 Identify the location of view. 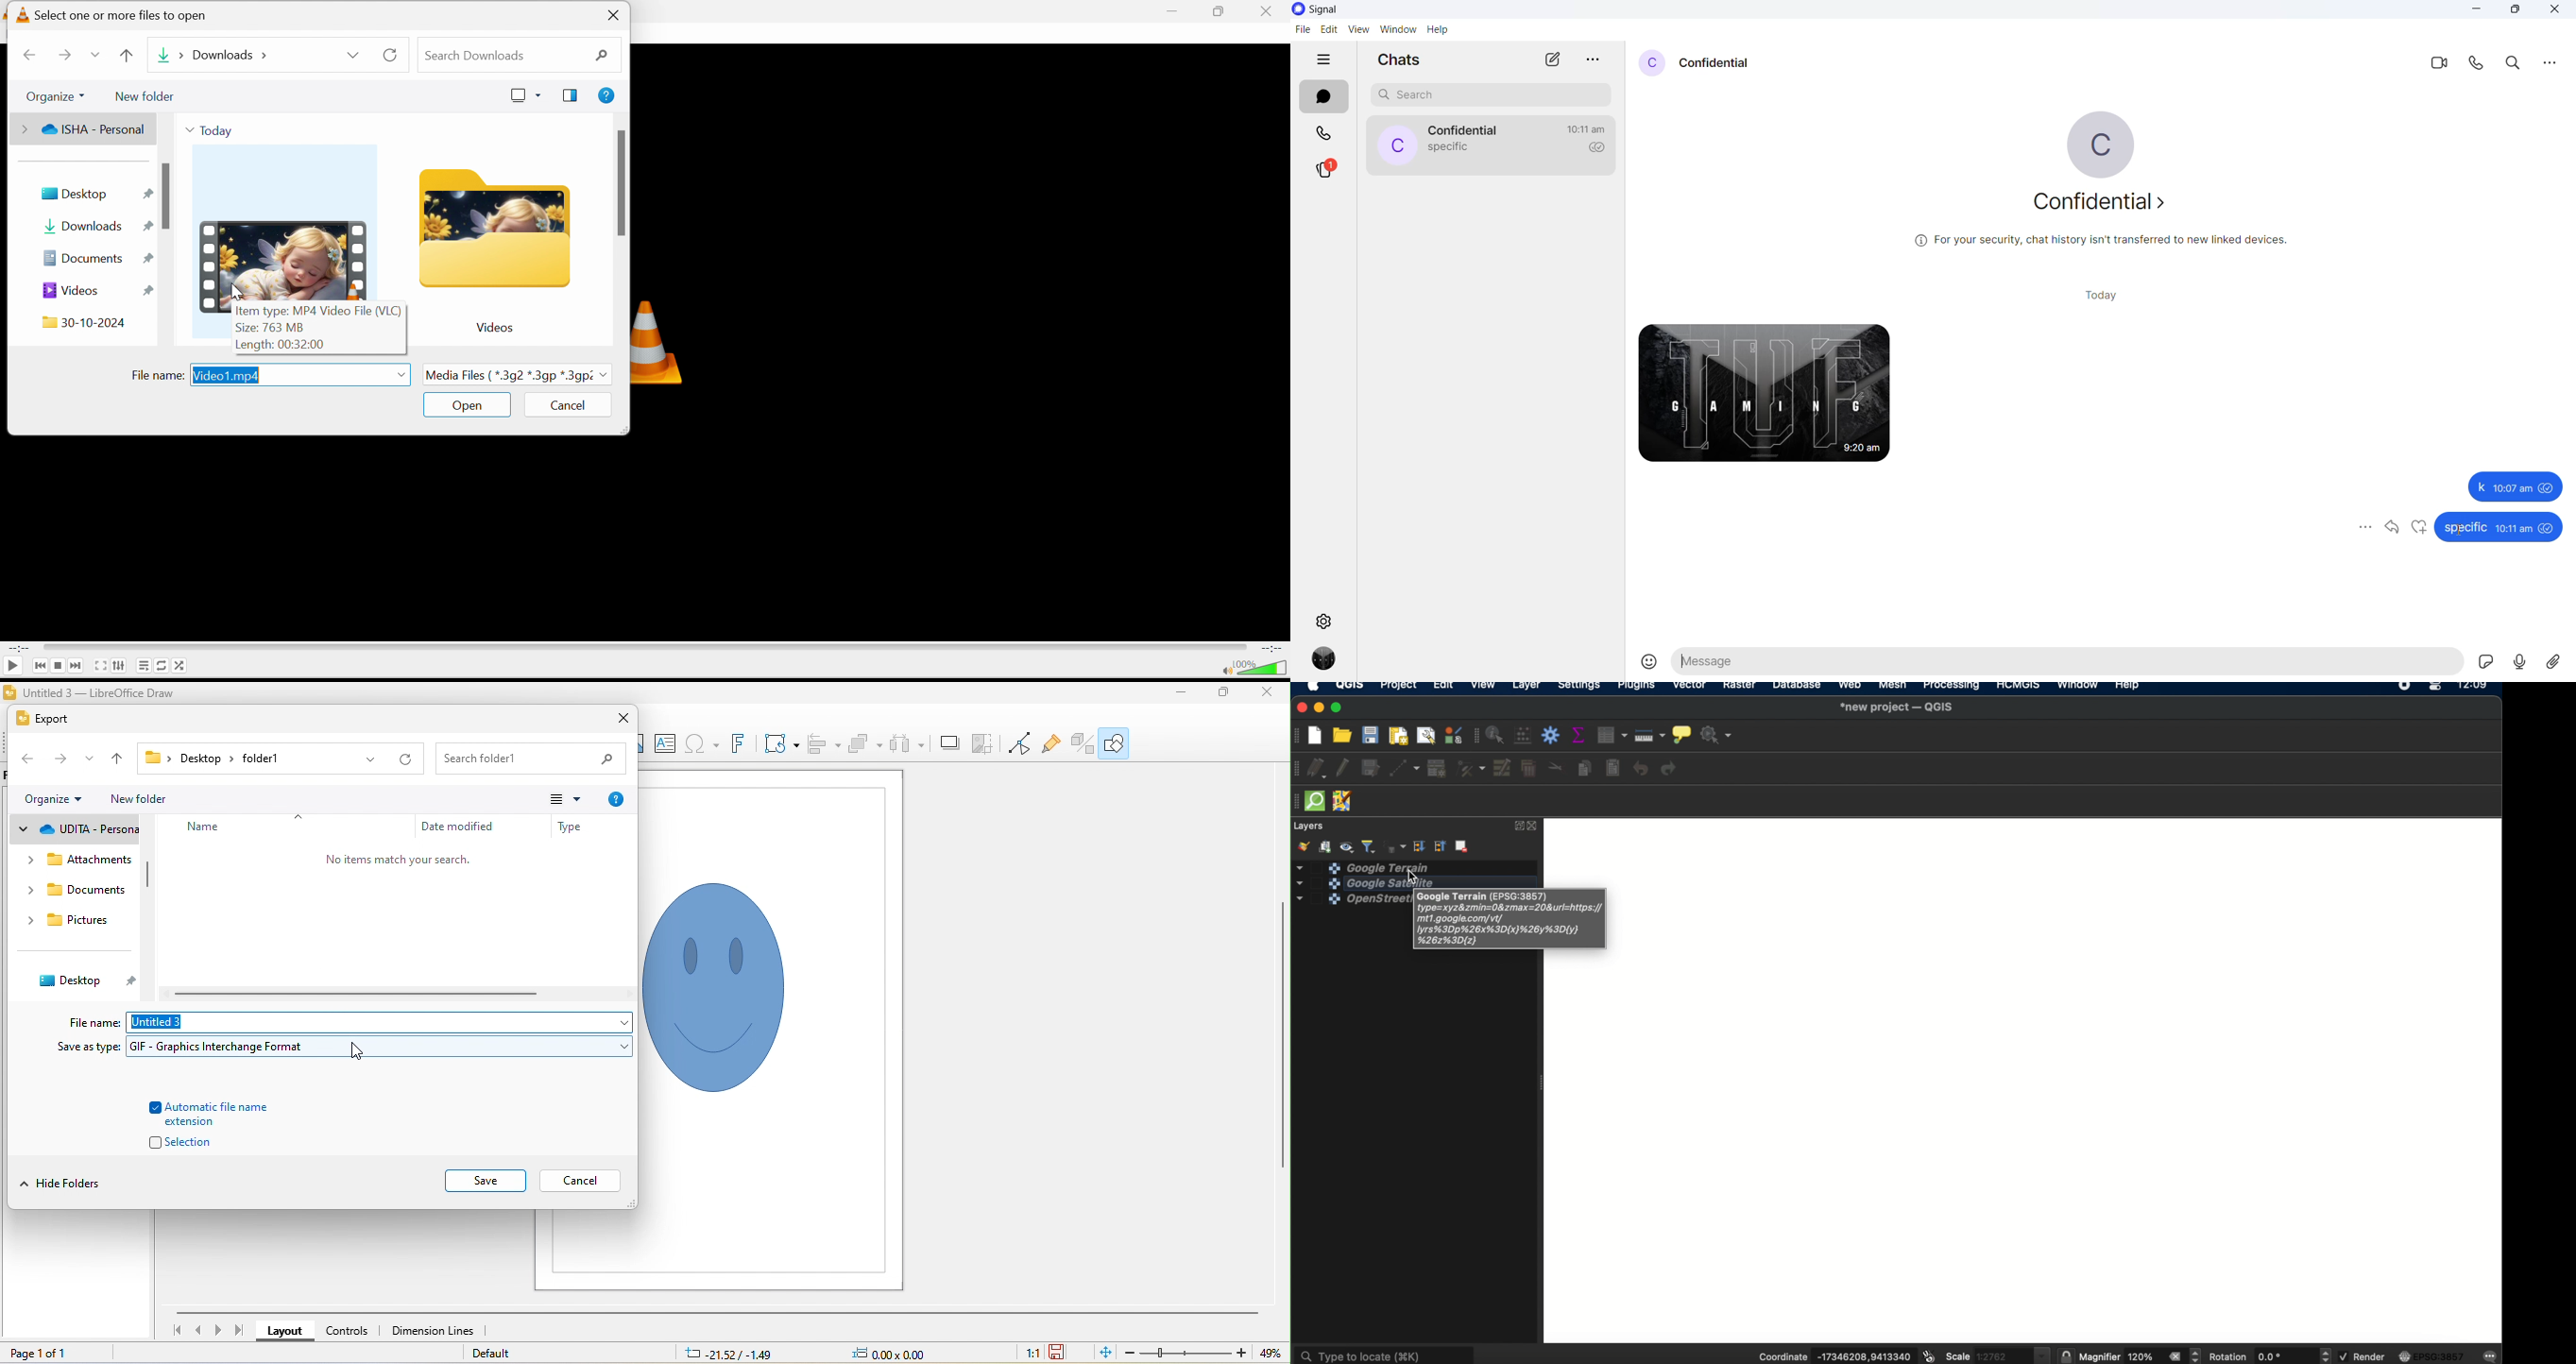
(1359, 29).